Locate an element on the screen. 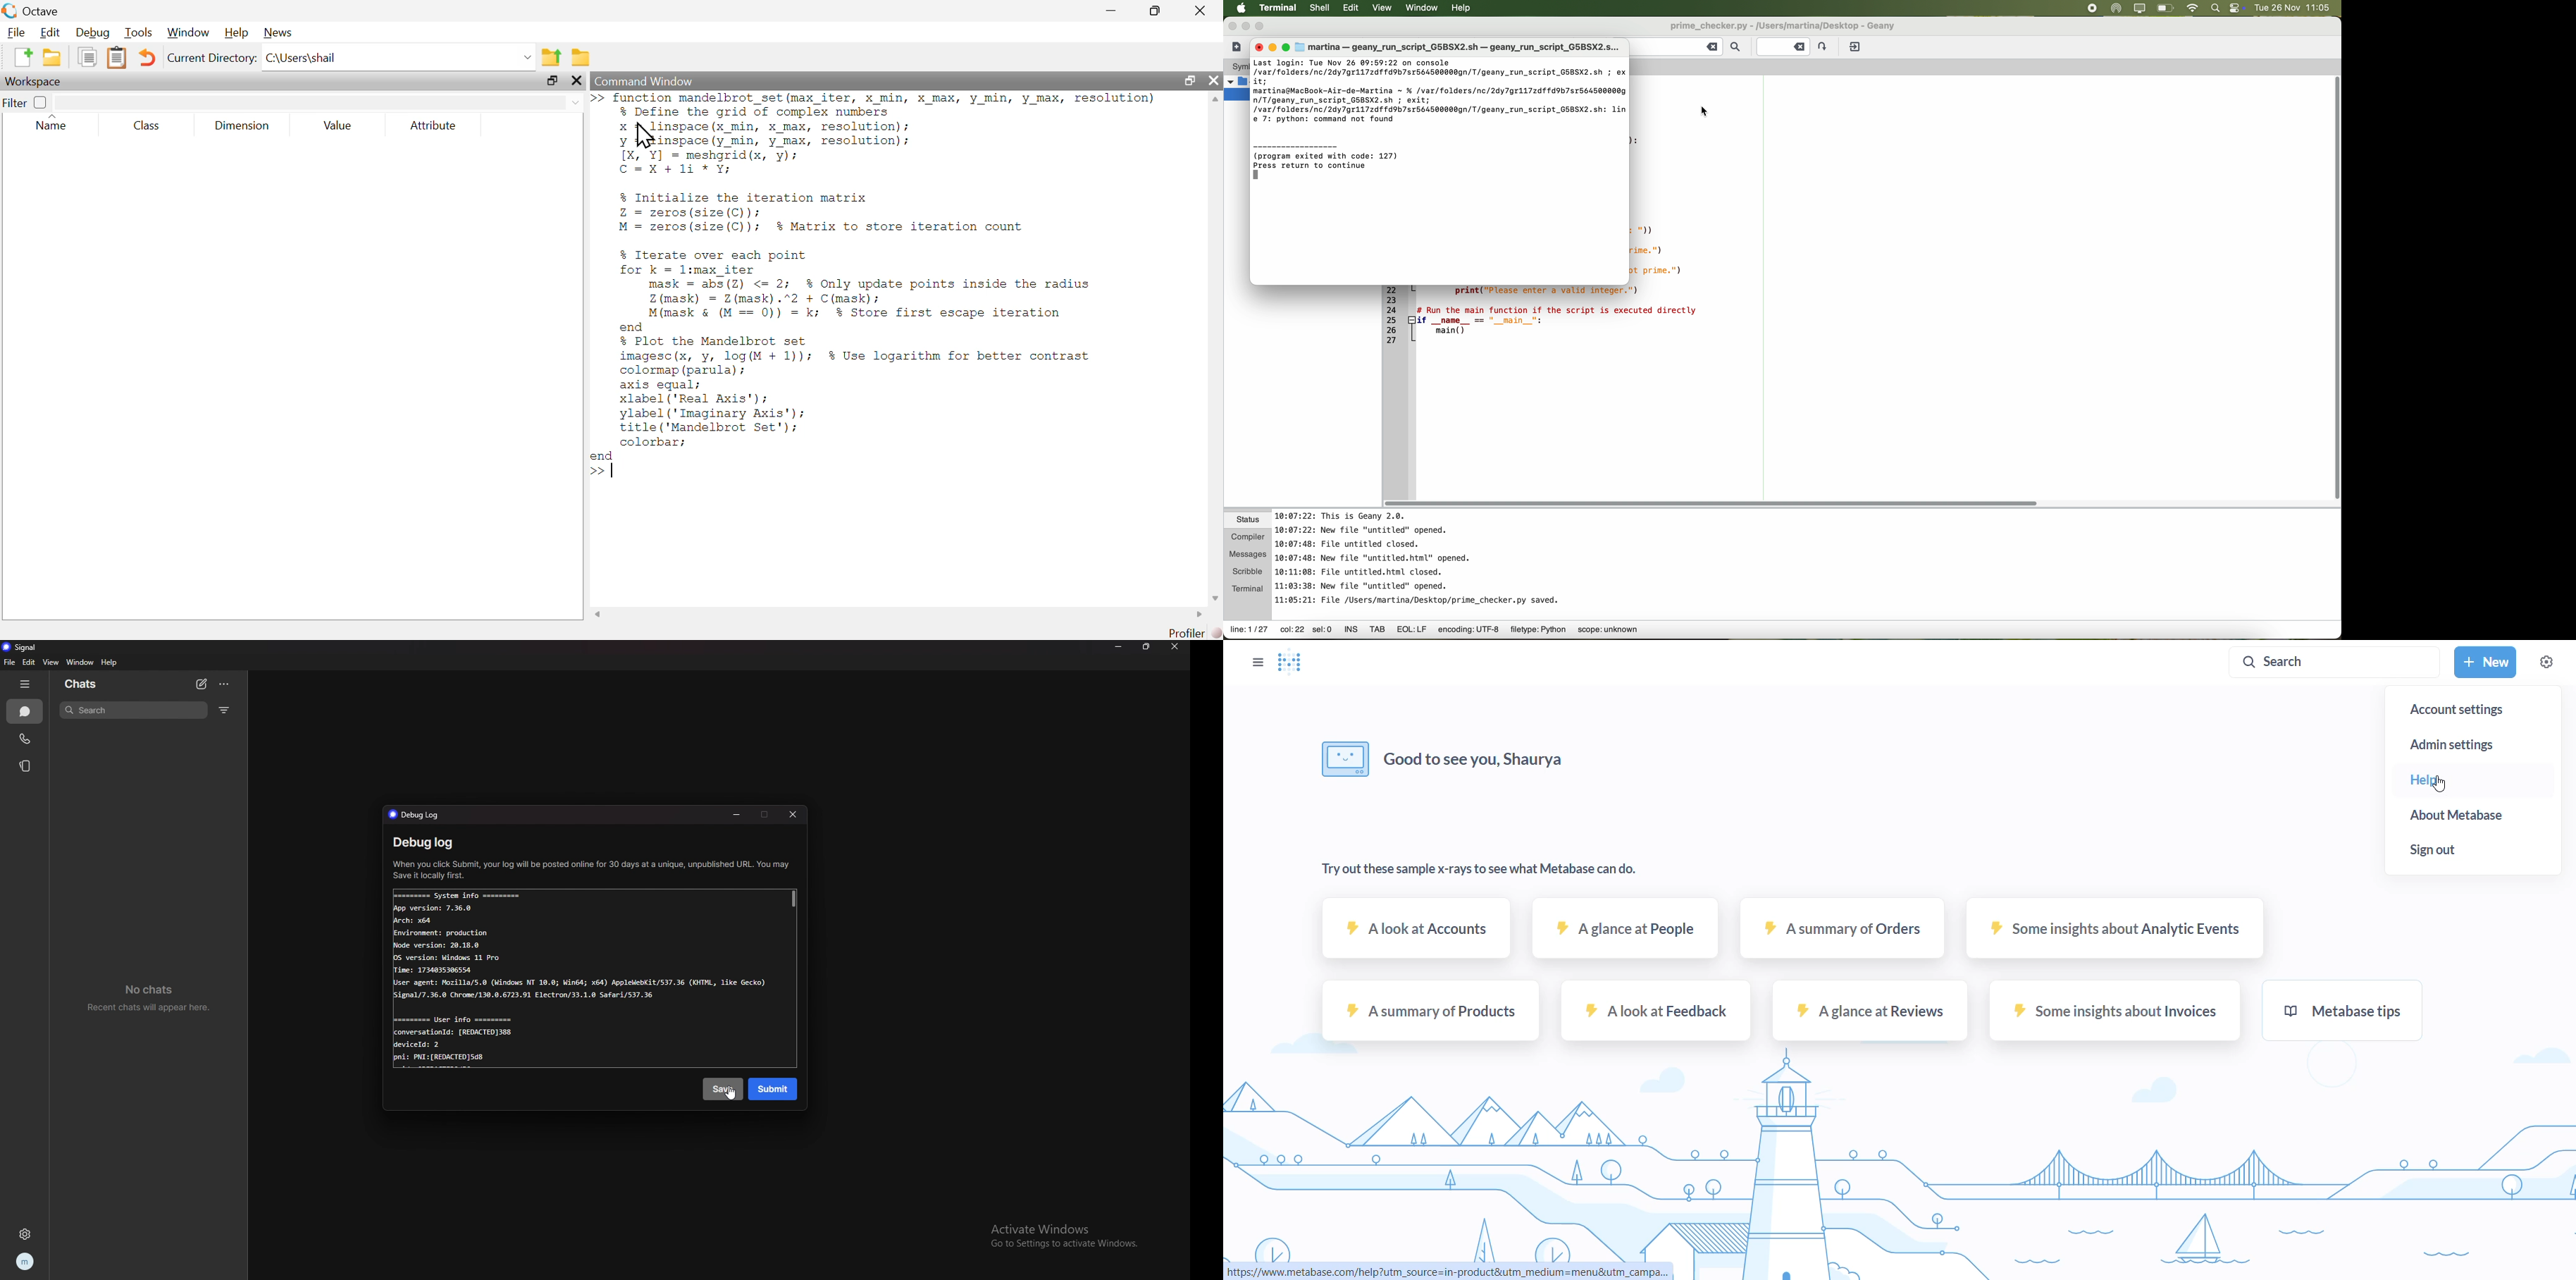 This screenshot has height=1288, width=2576. maximize is located at coordinates (766, 816).